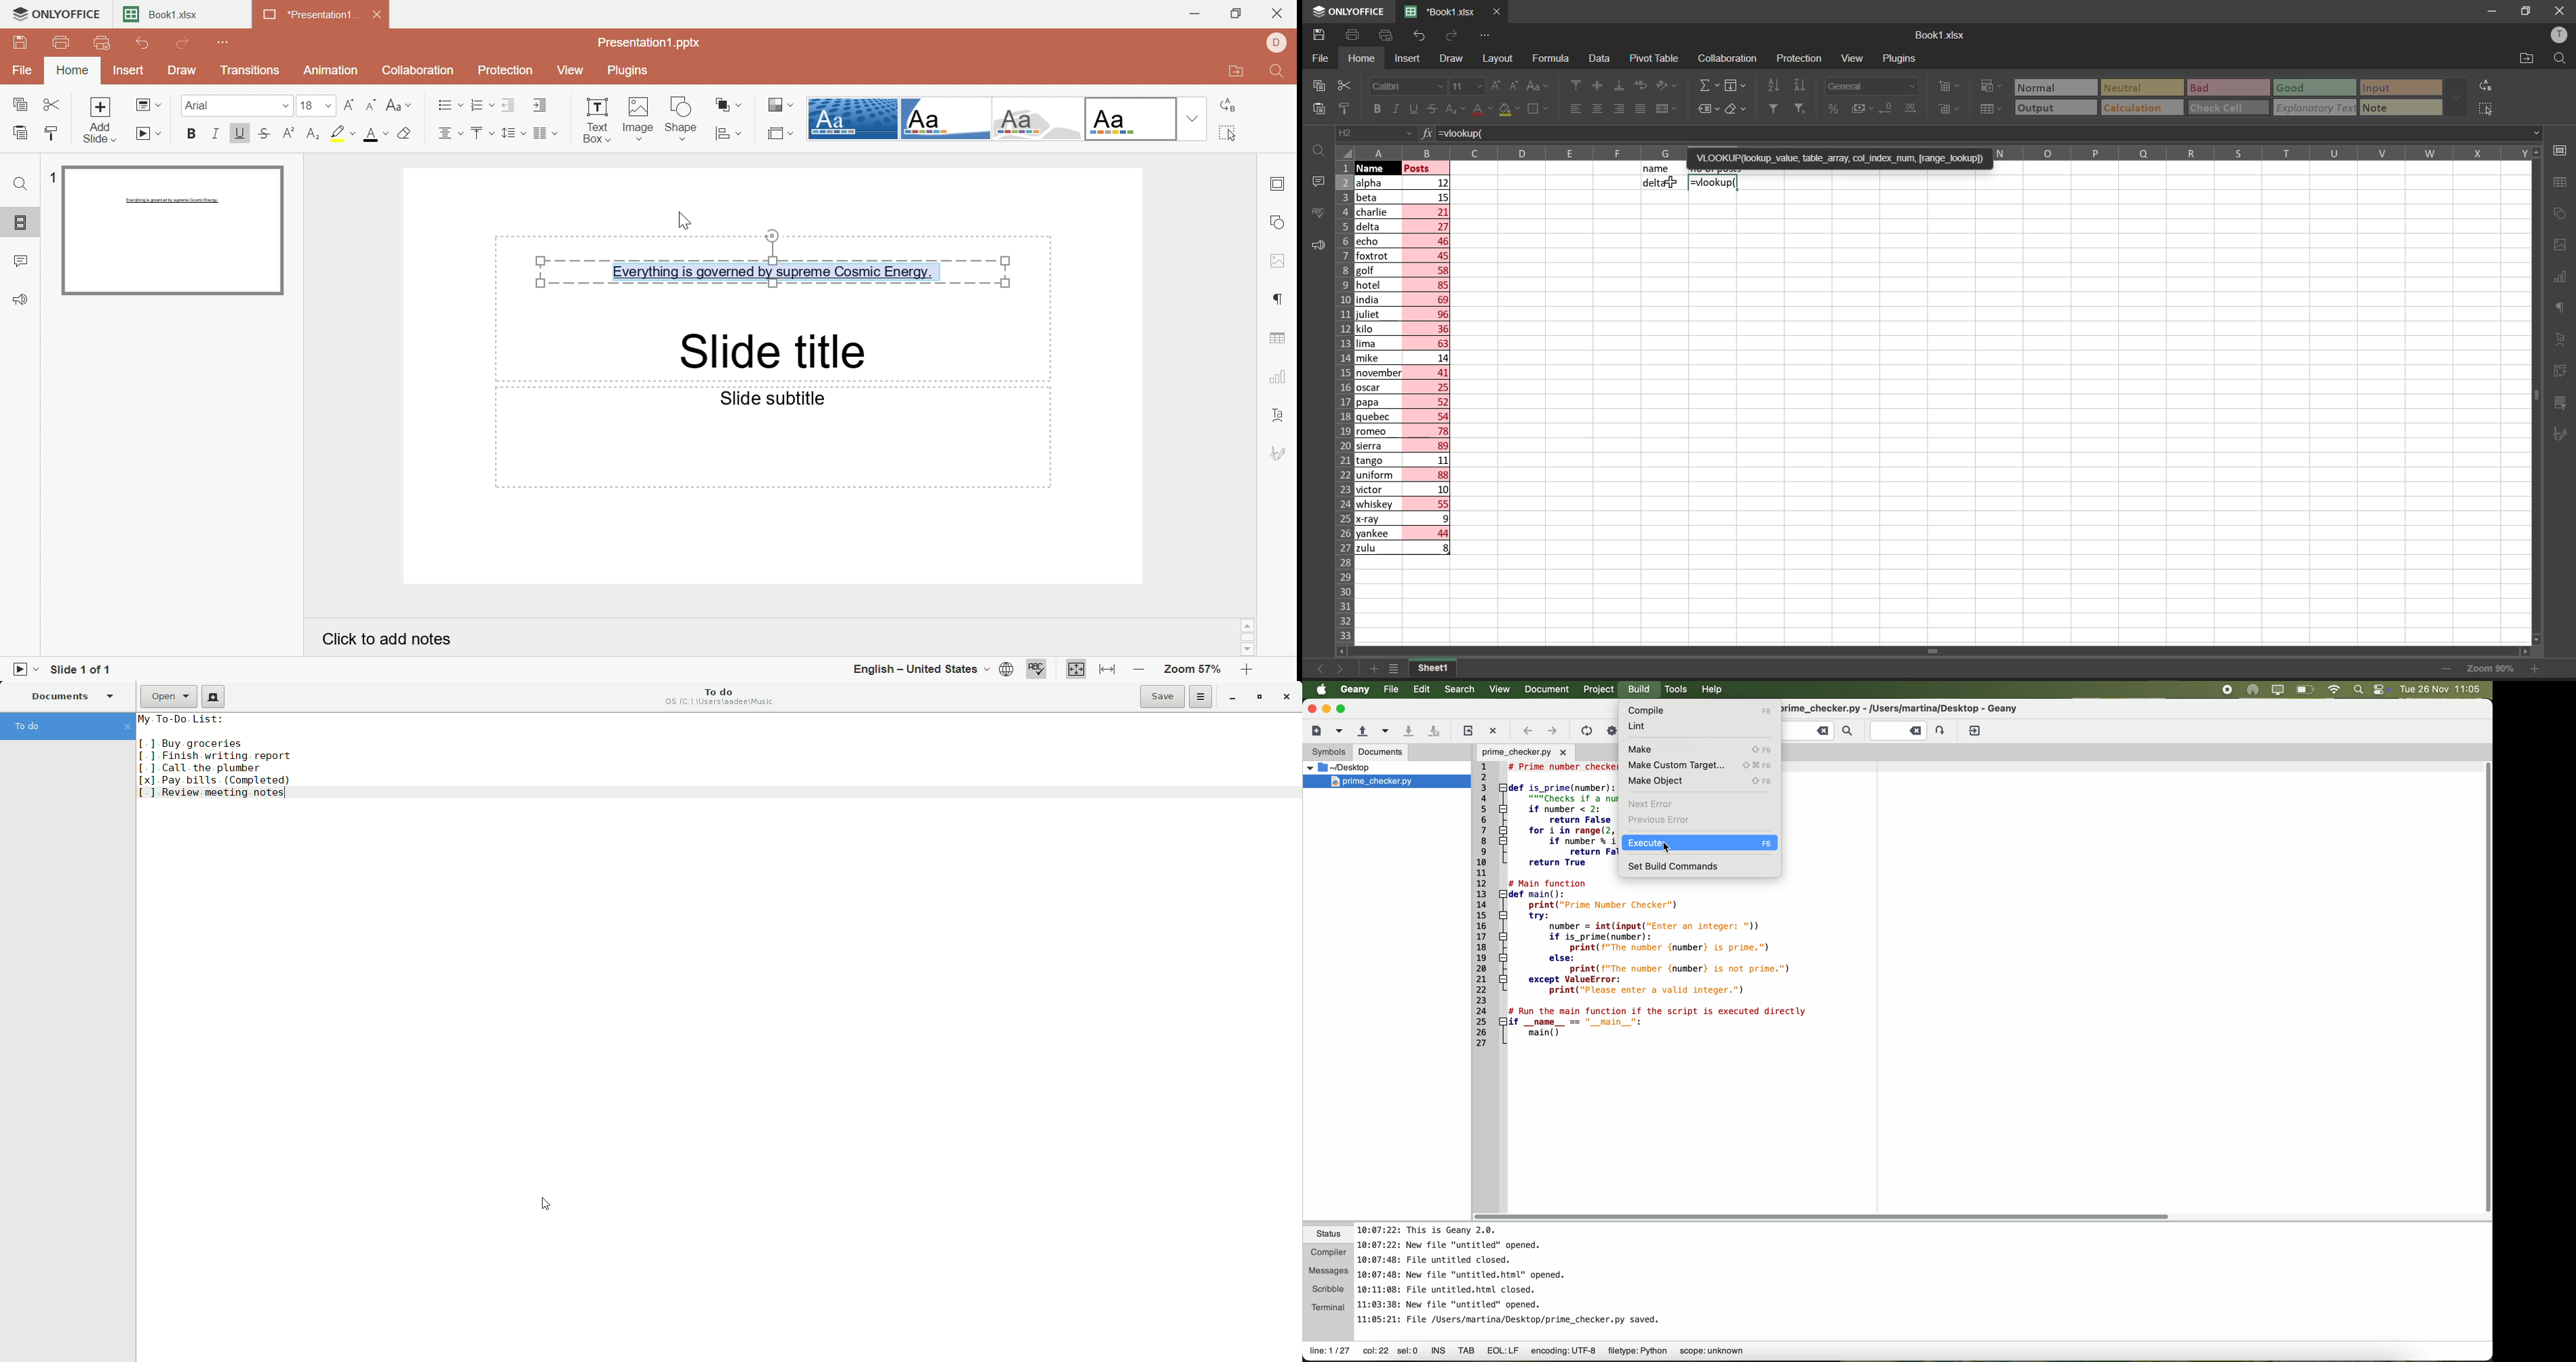 This screenshot has width=2576, height=1372. What do you see at coordinates (1657, 169) in the screenshot?
I see `name` at bounding box center [1657, 169].